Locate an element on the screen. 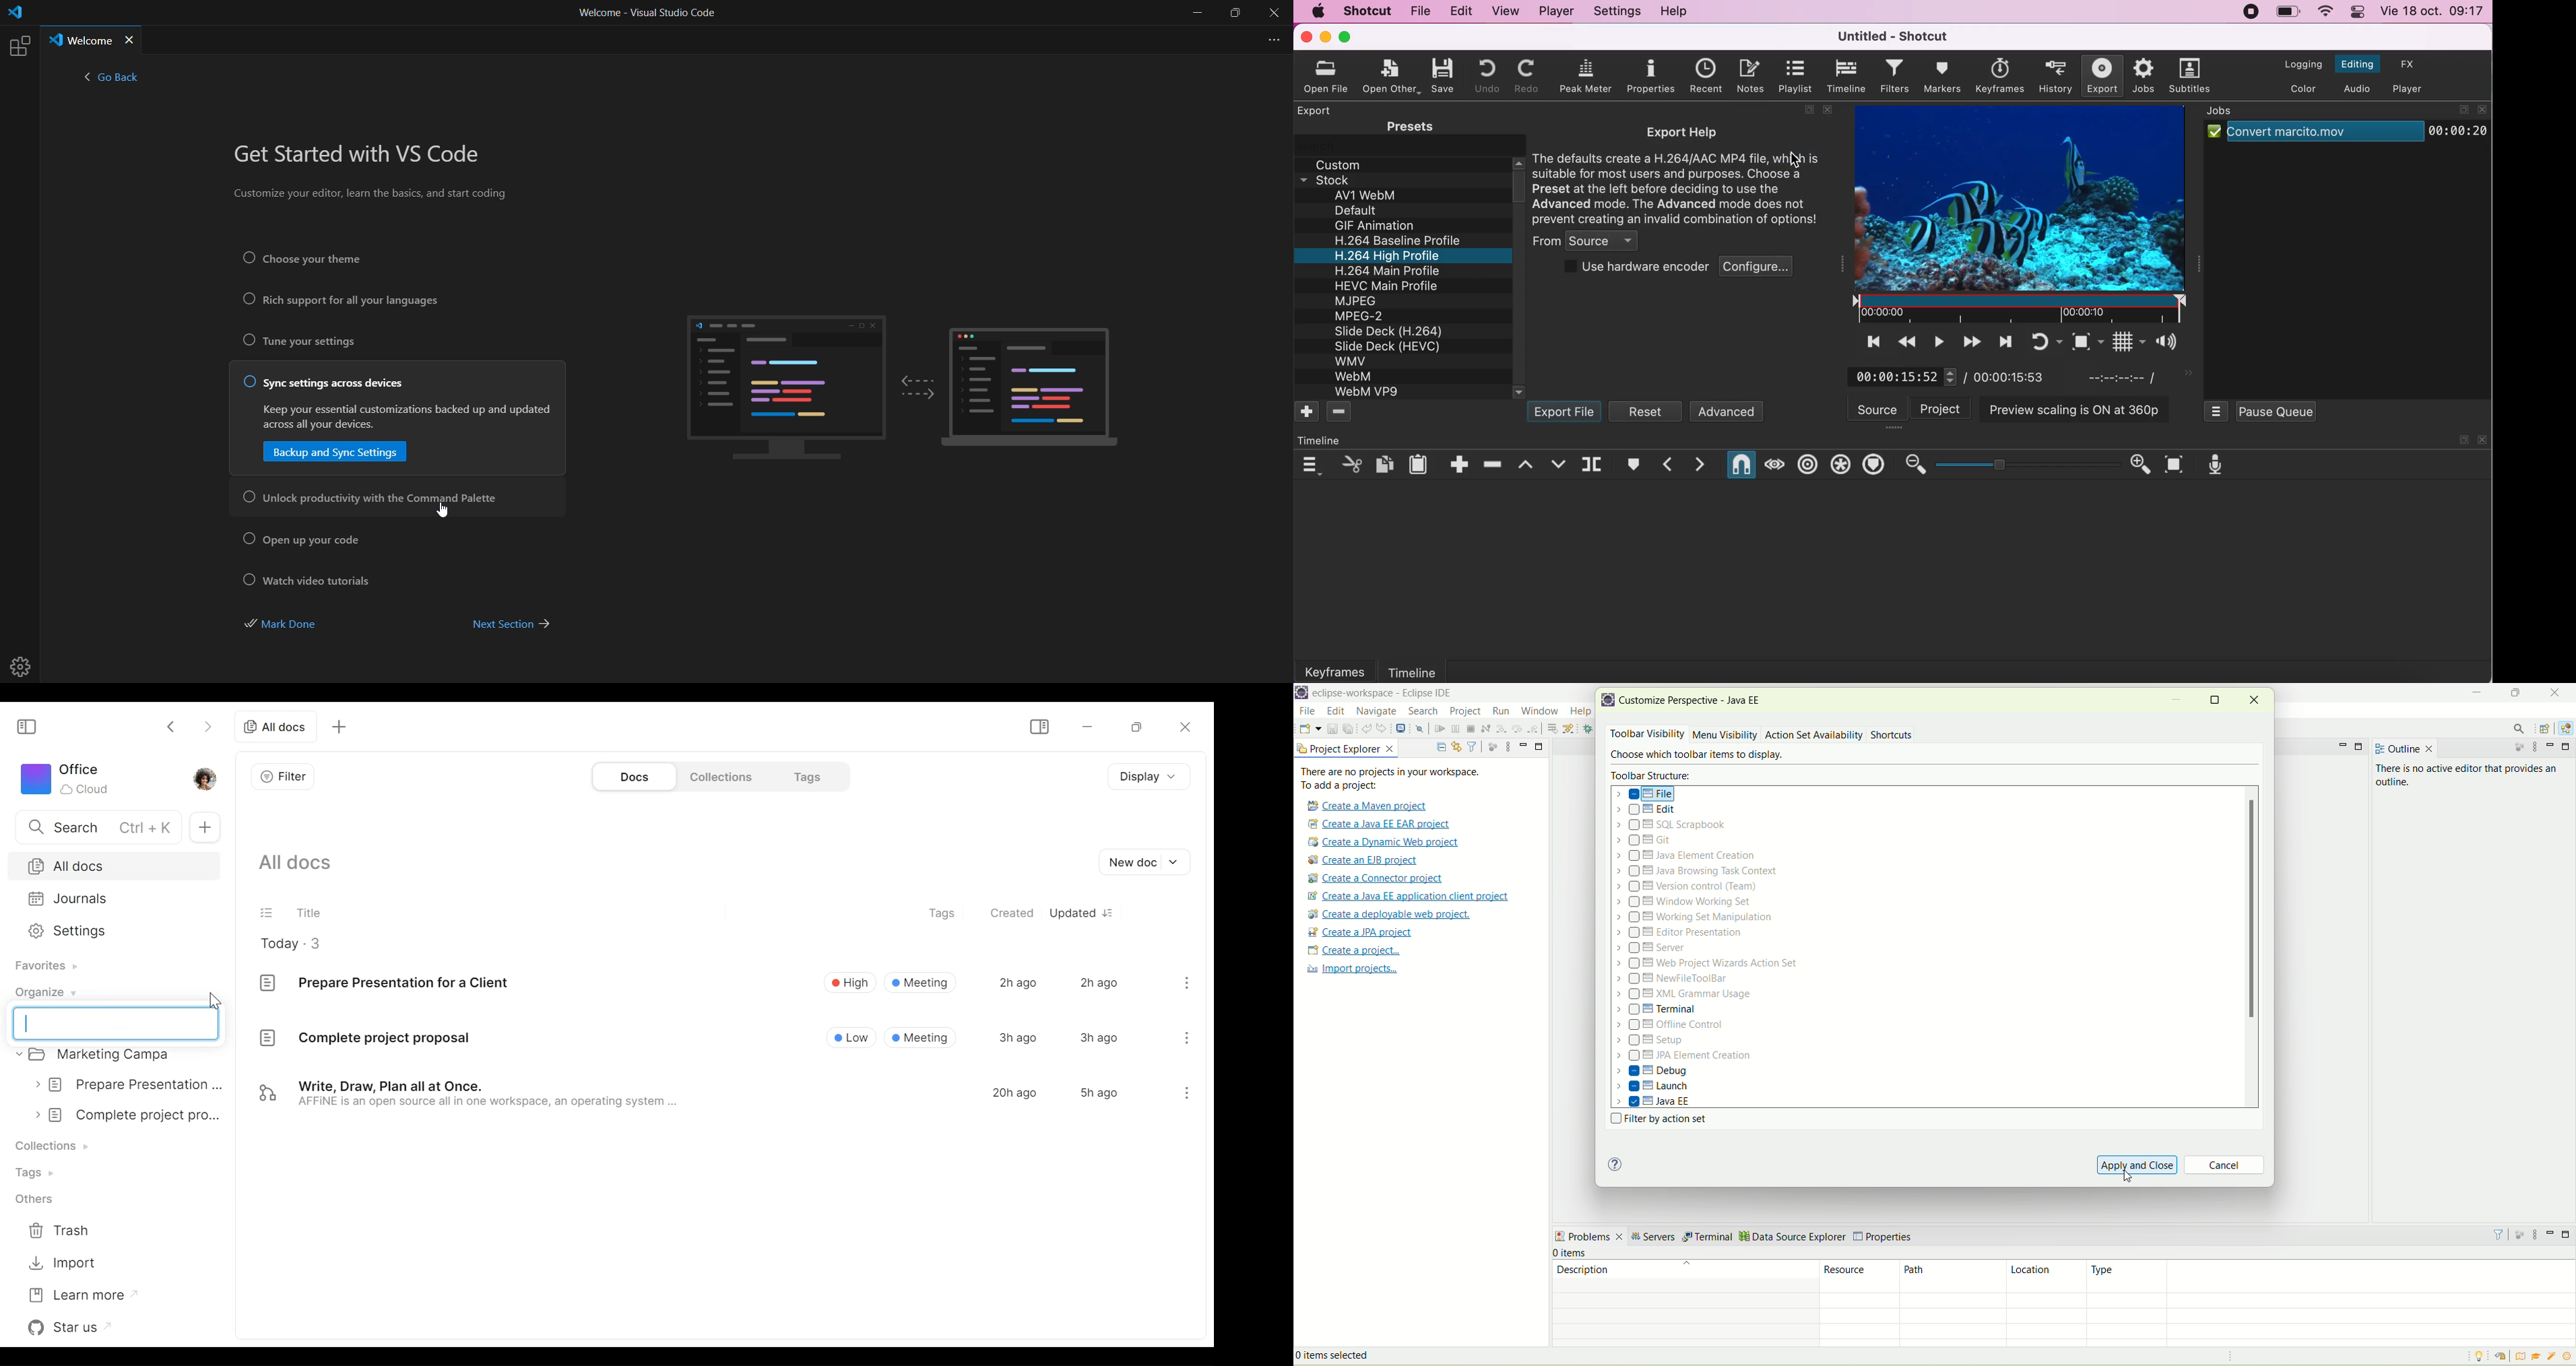  Documents is located at coordinates (633, 777).